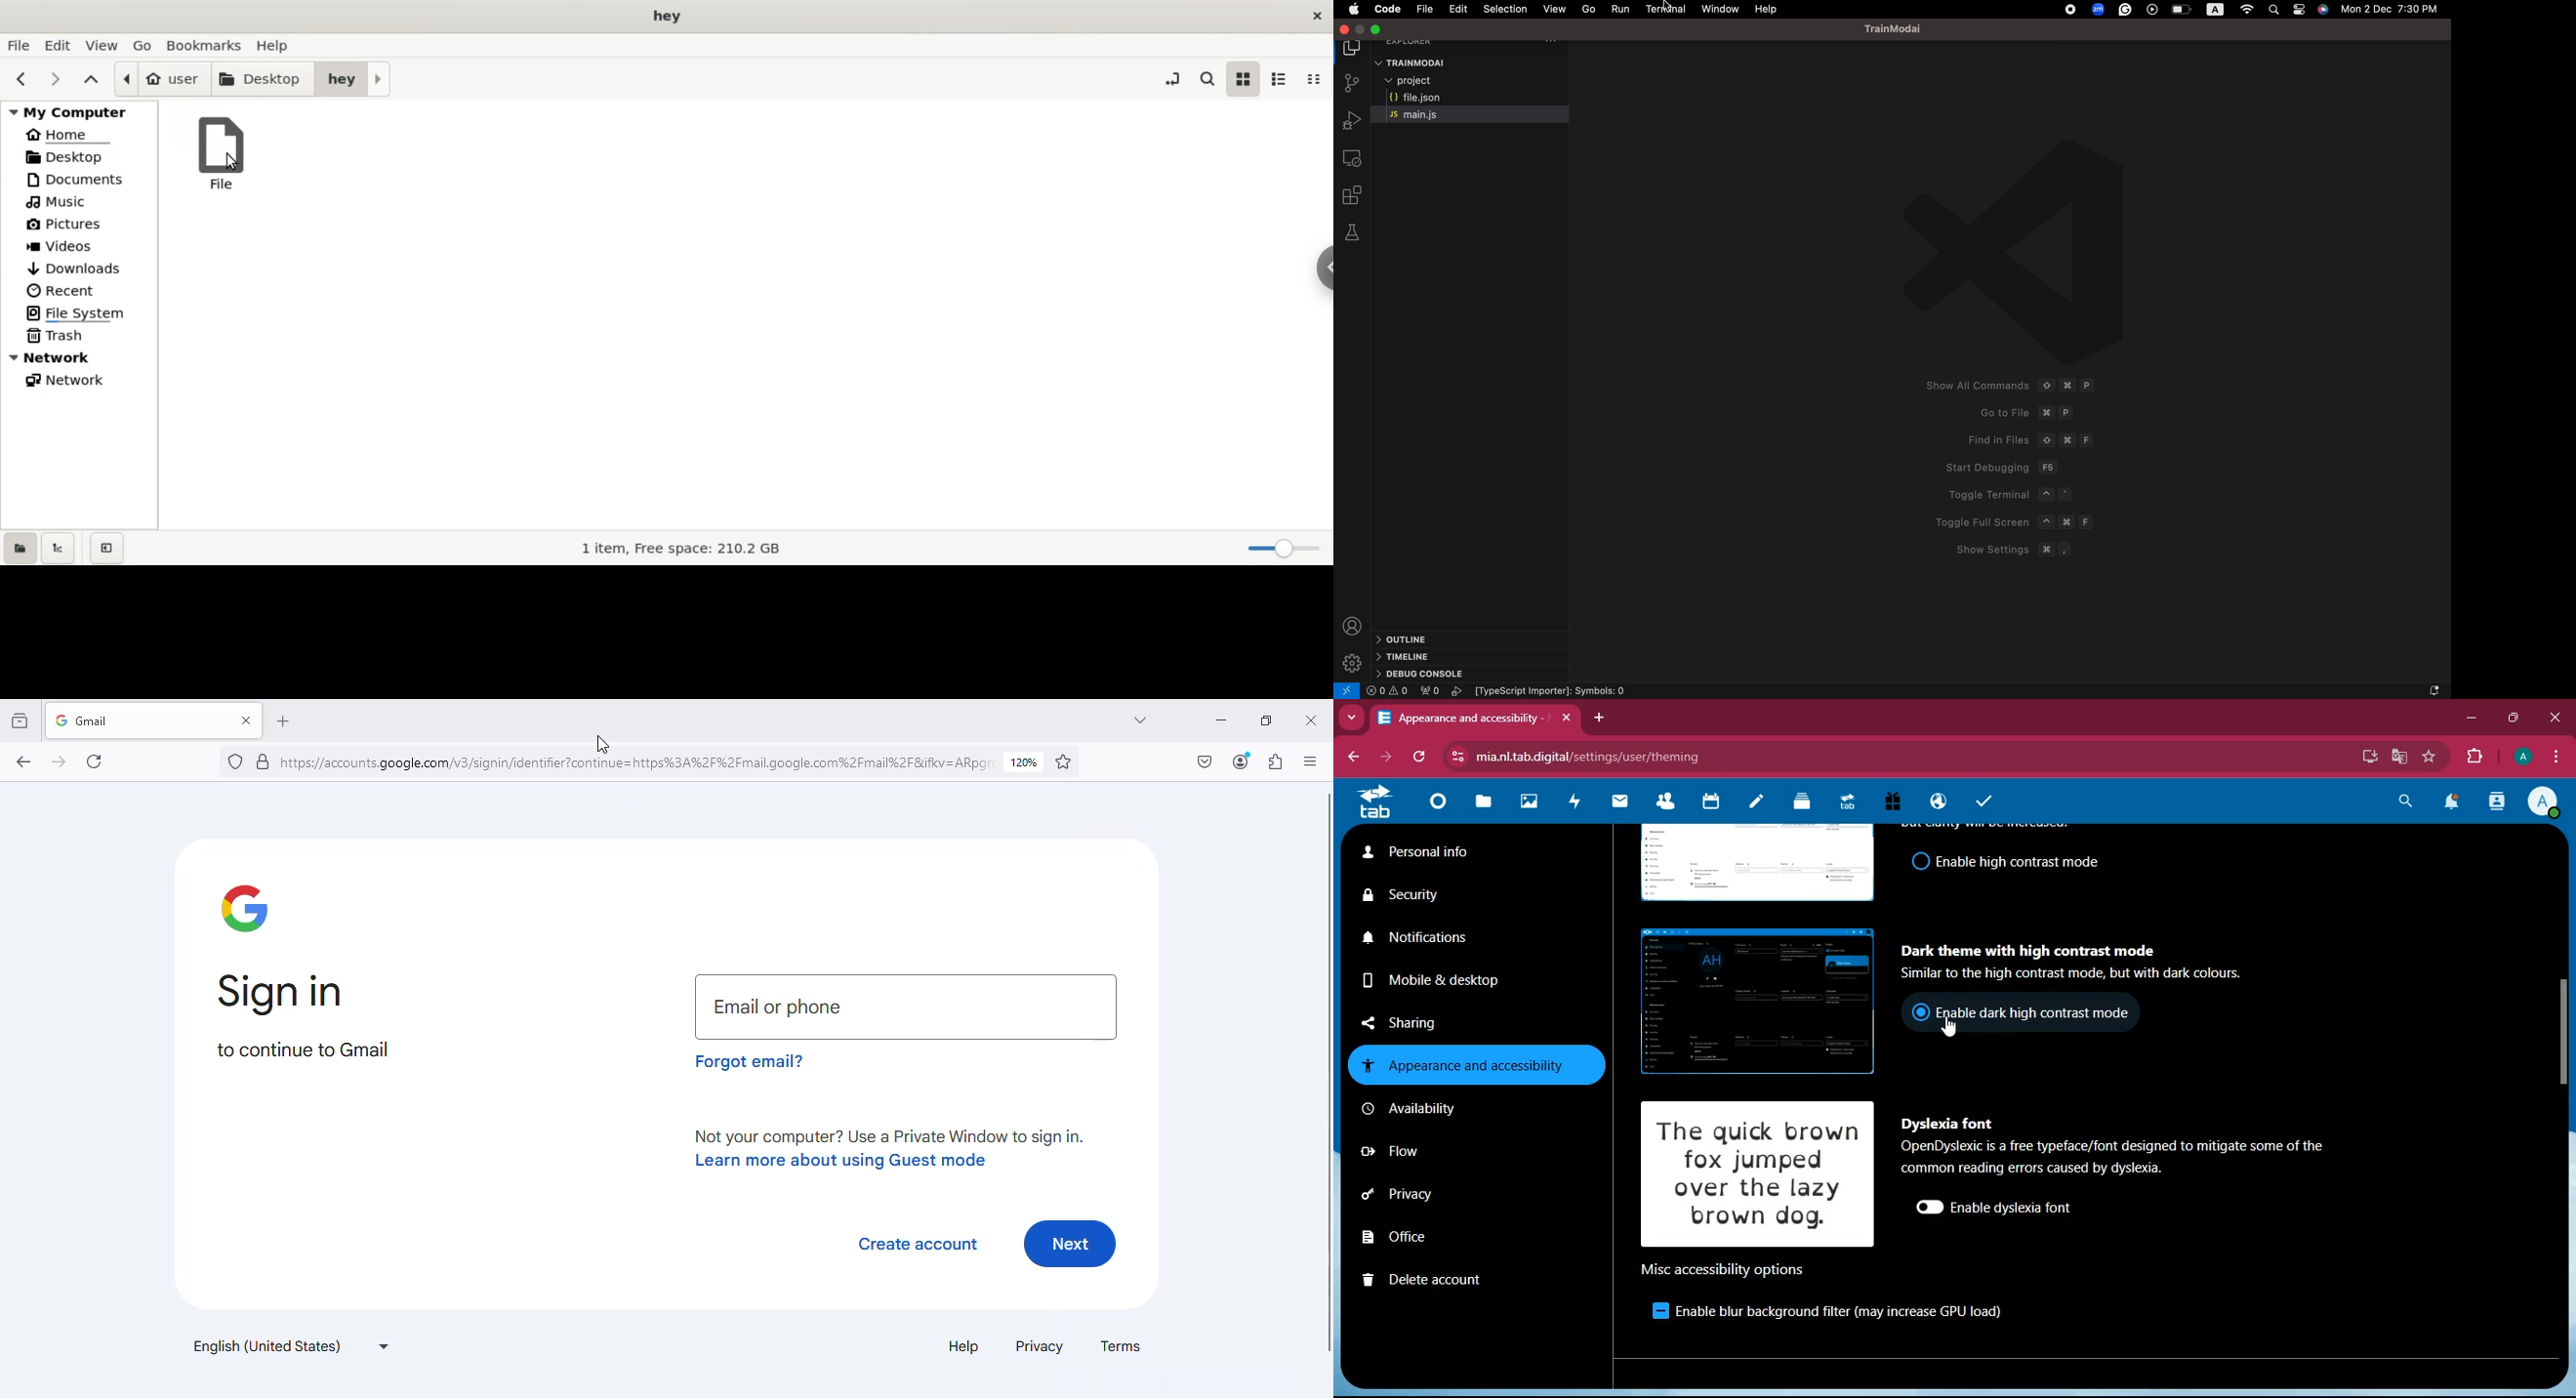 The width and height of the screenshot is (2576, 1400). What do you see at coordinates (2474, 755) in the screenshot?
I see `extensions` at bounding box center [2474, 755].